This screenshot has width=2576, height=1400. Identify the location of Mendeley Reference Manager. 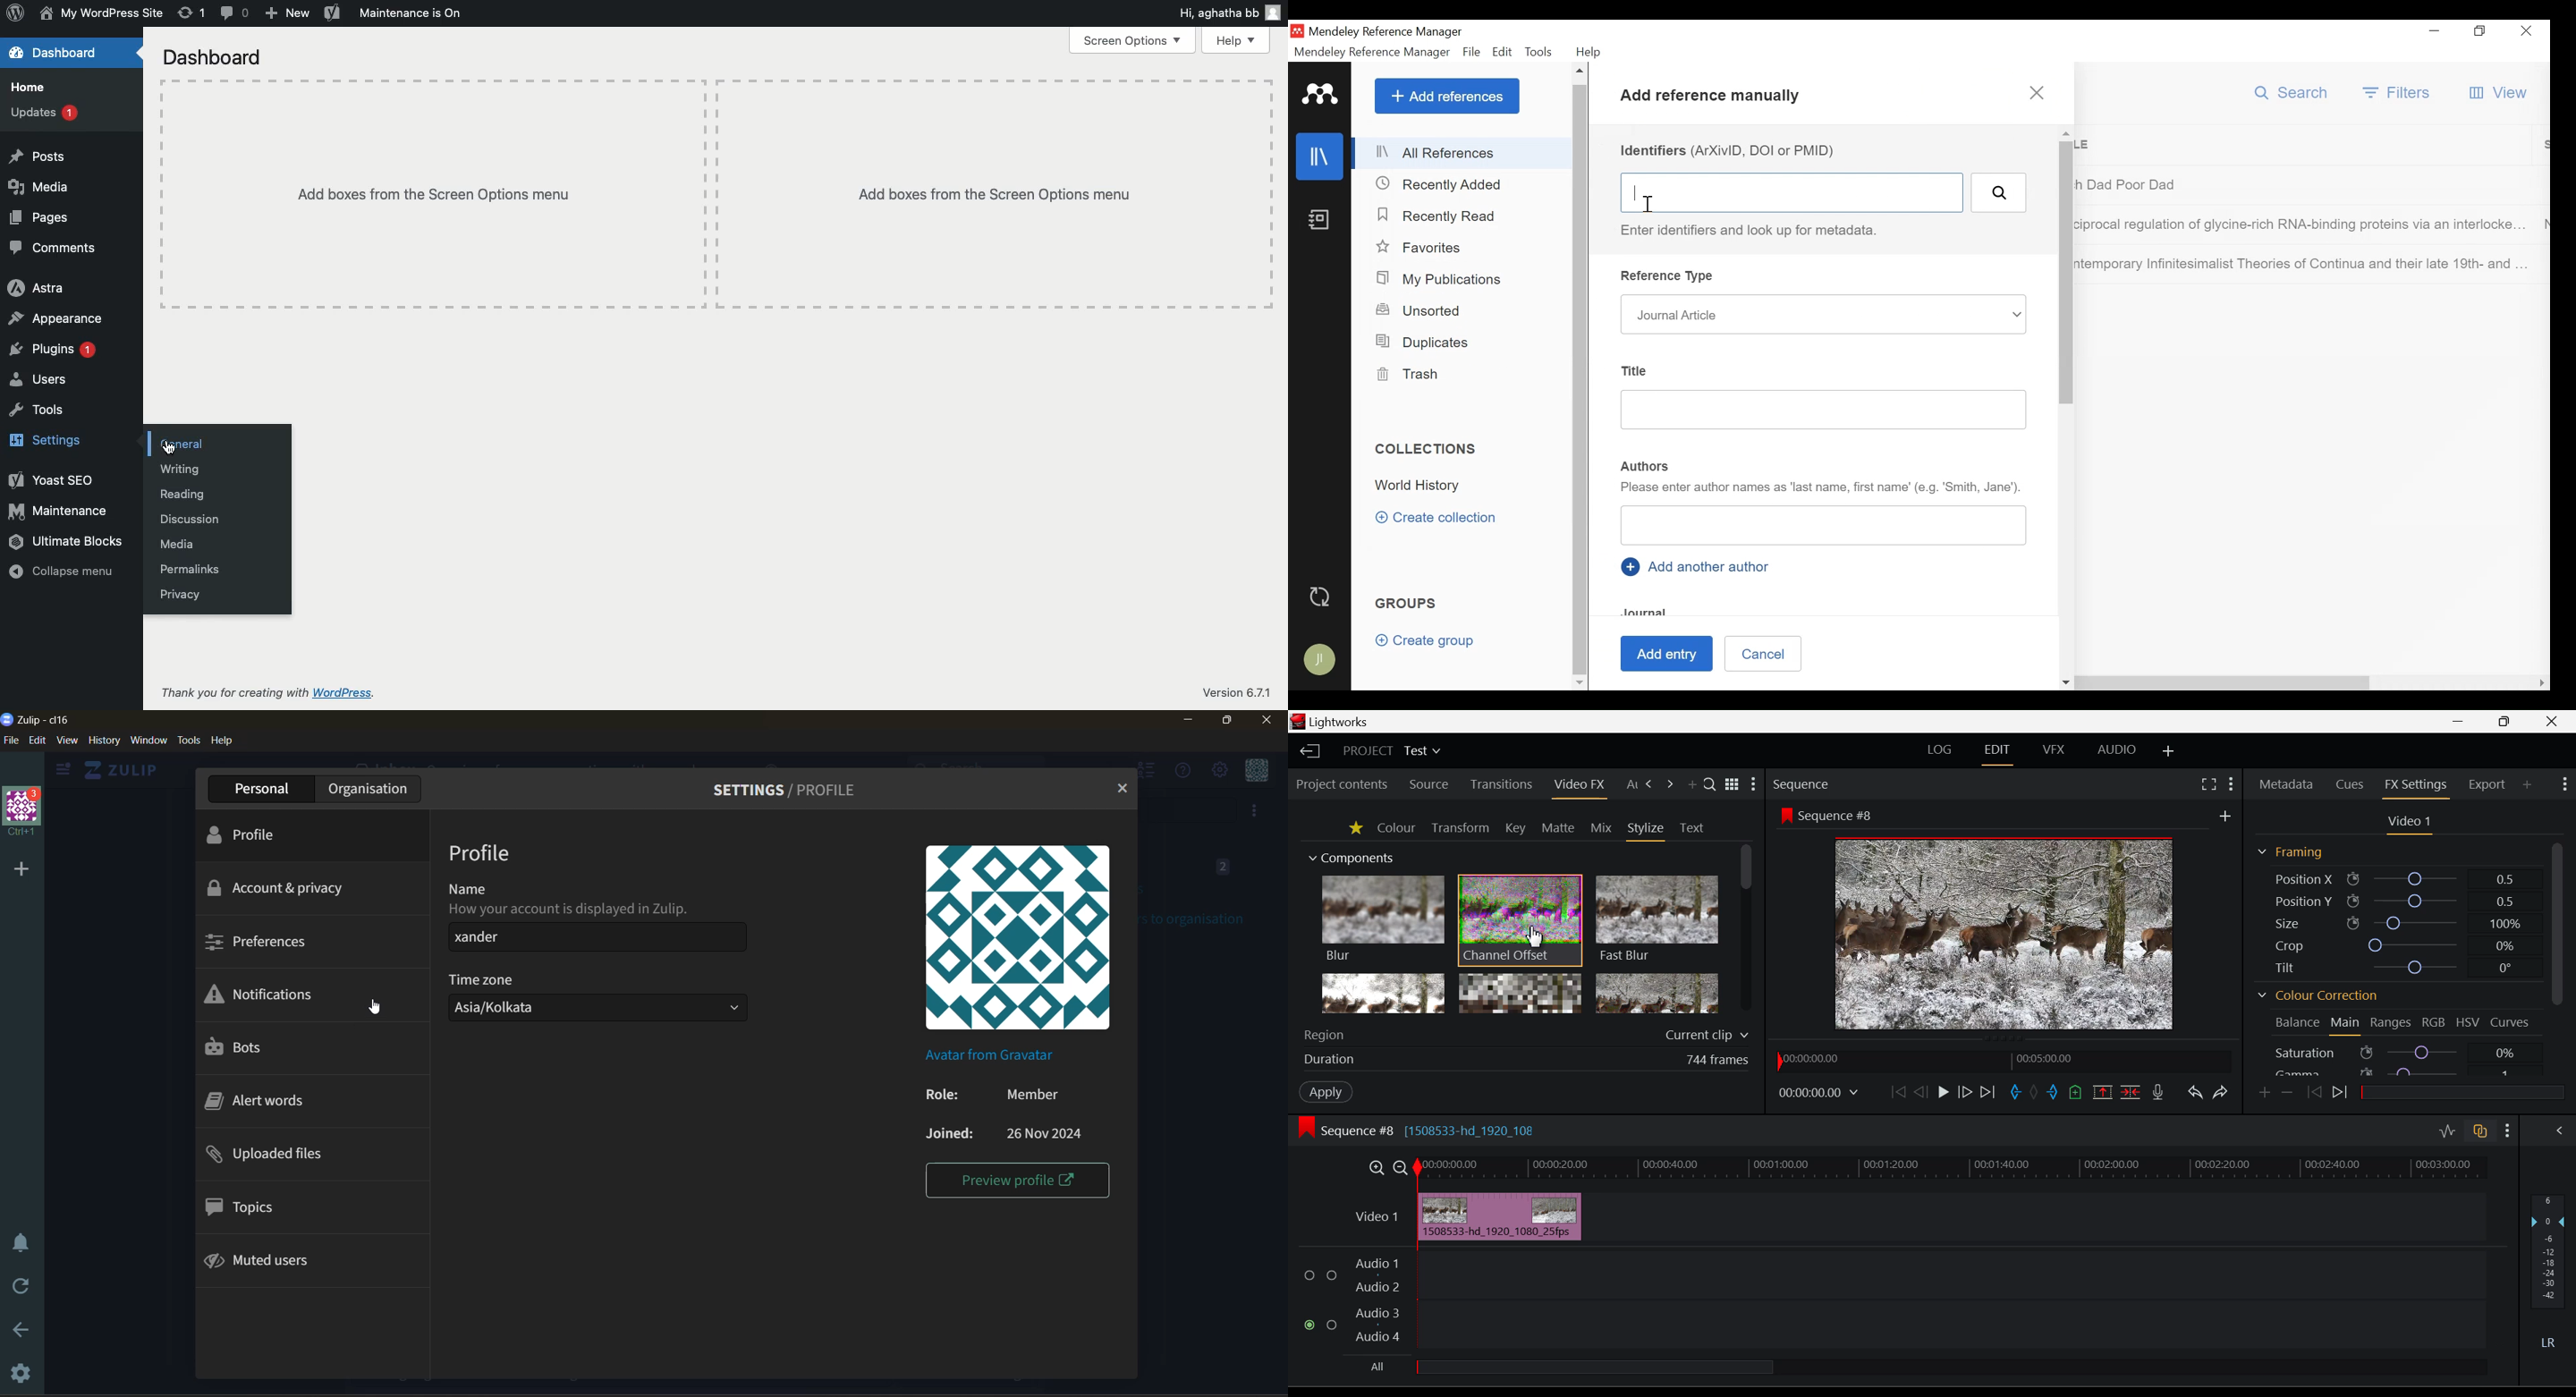
(1390, 31).